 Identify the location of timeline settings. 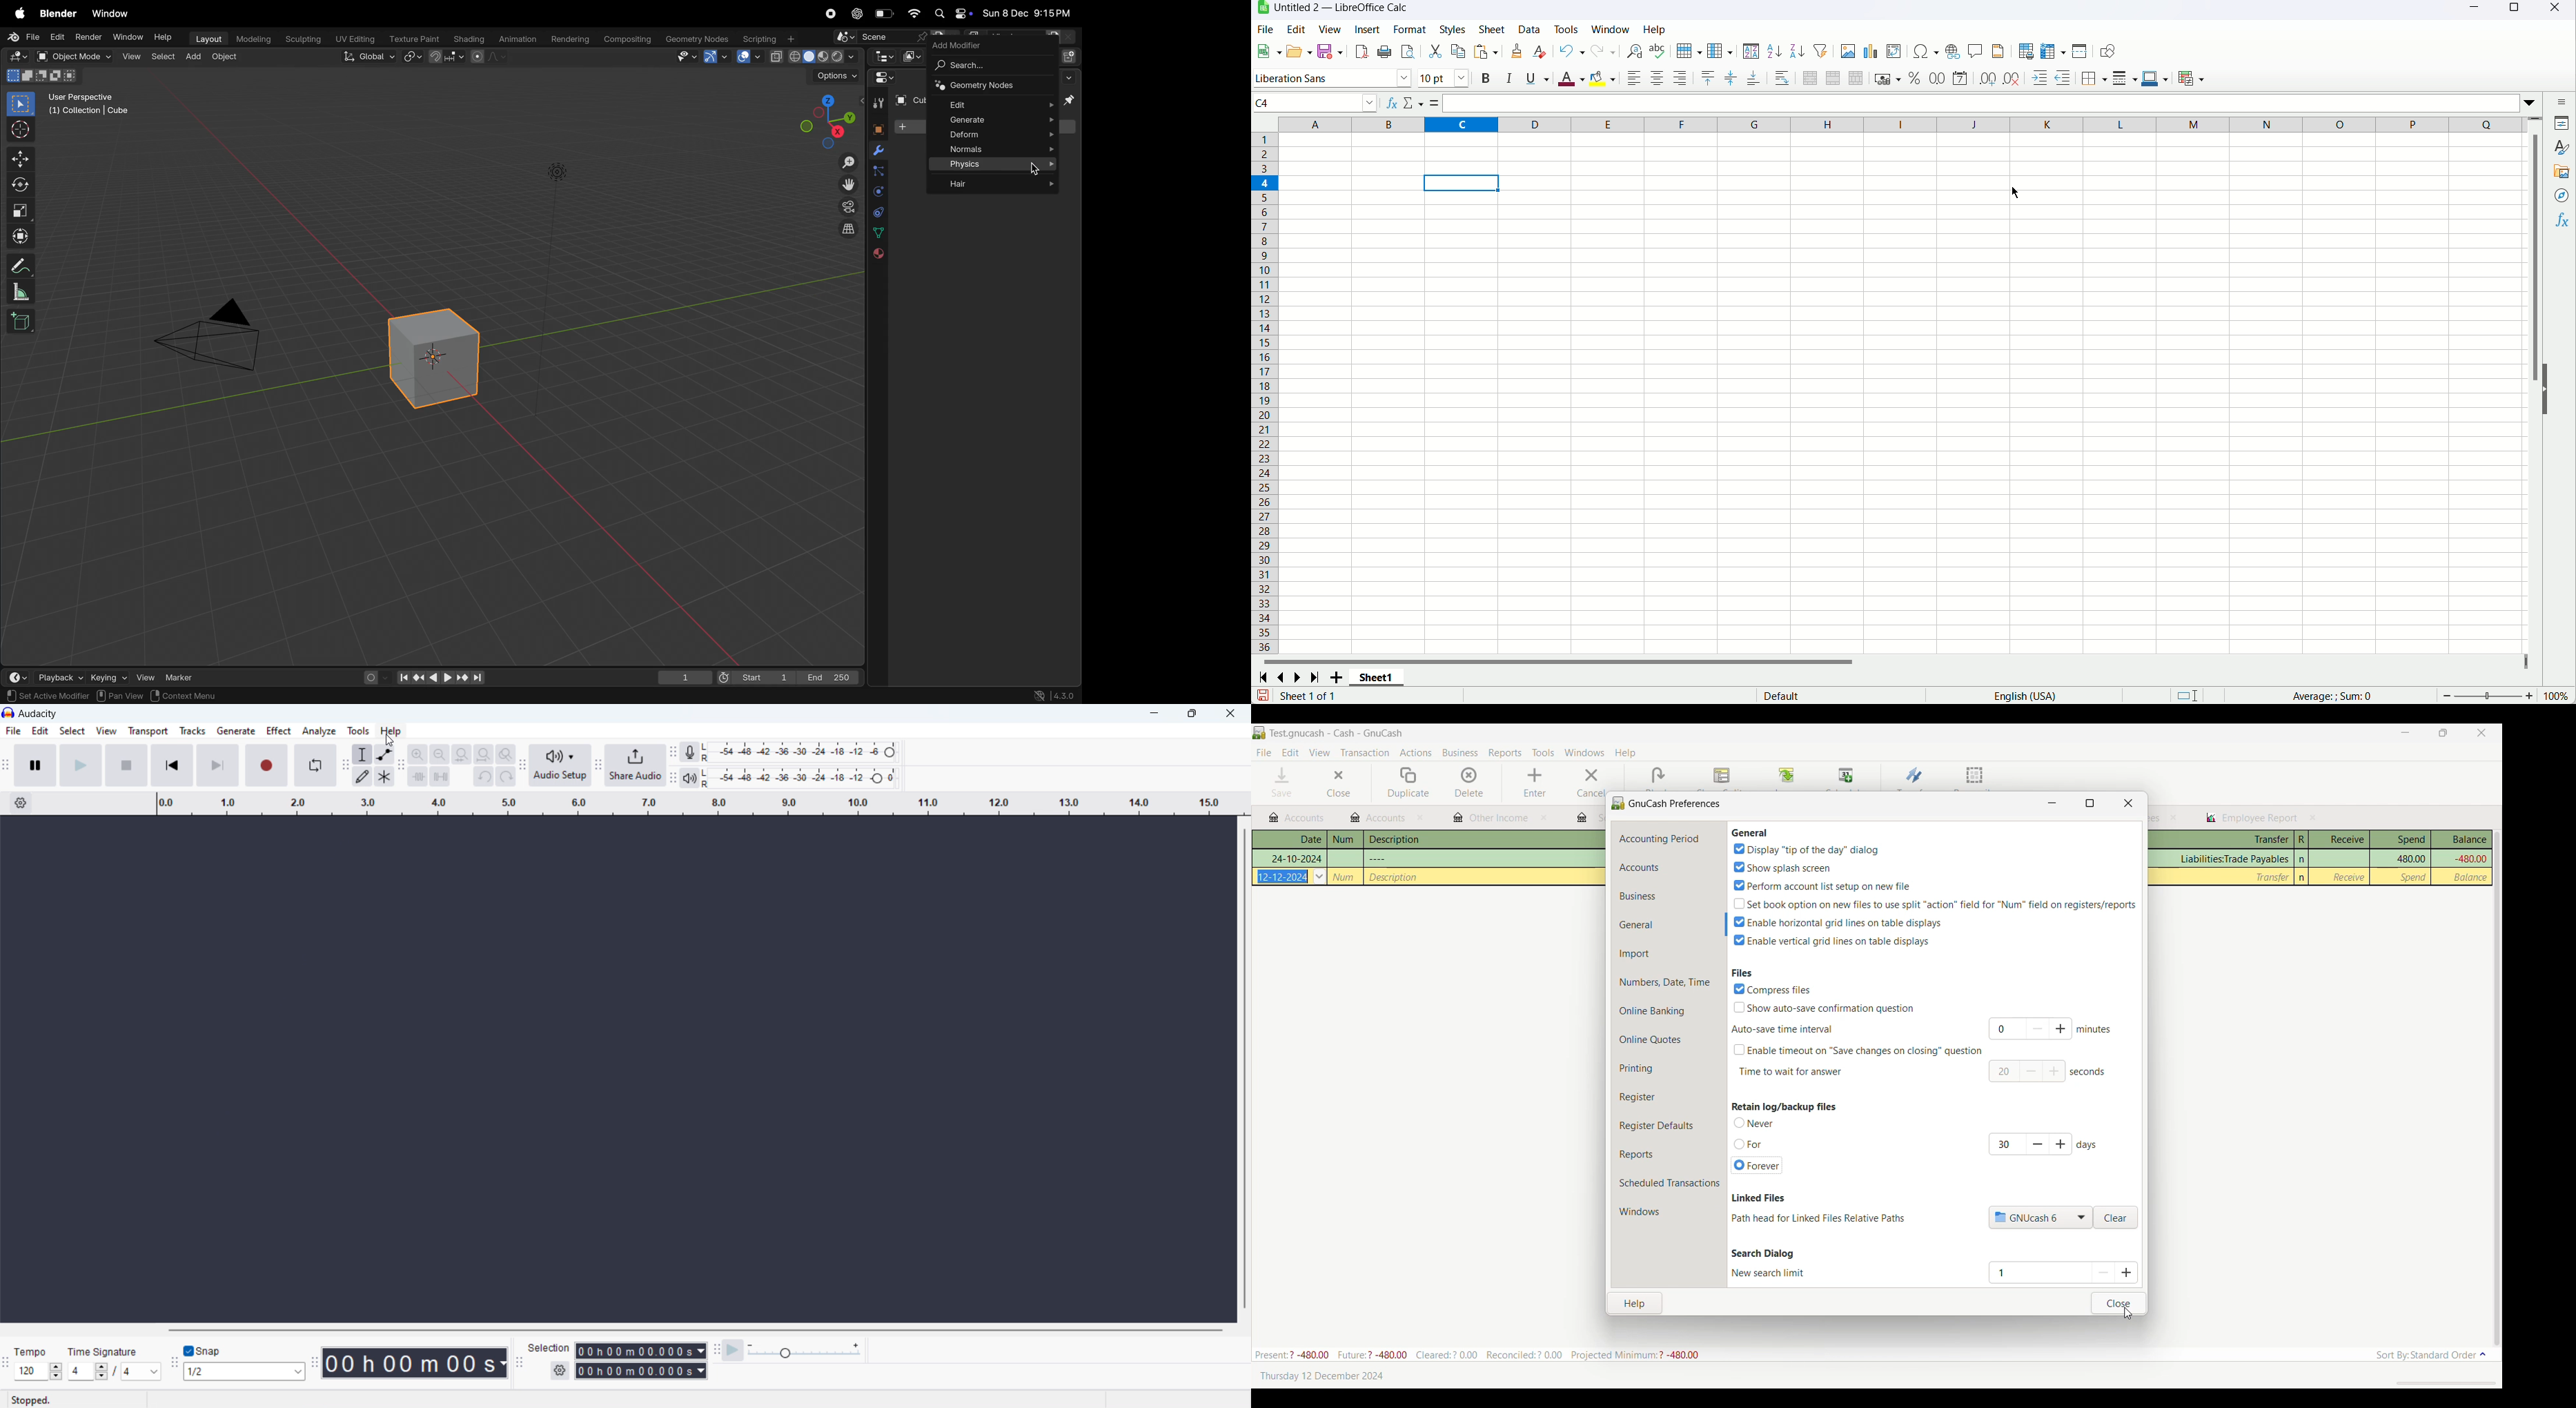
(21, 804).